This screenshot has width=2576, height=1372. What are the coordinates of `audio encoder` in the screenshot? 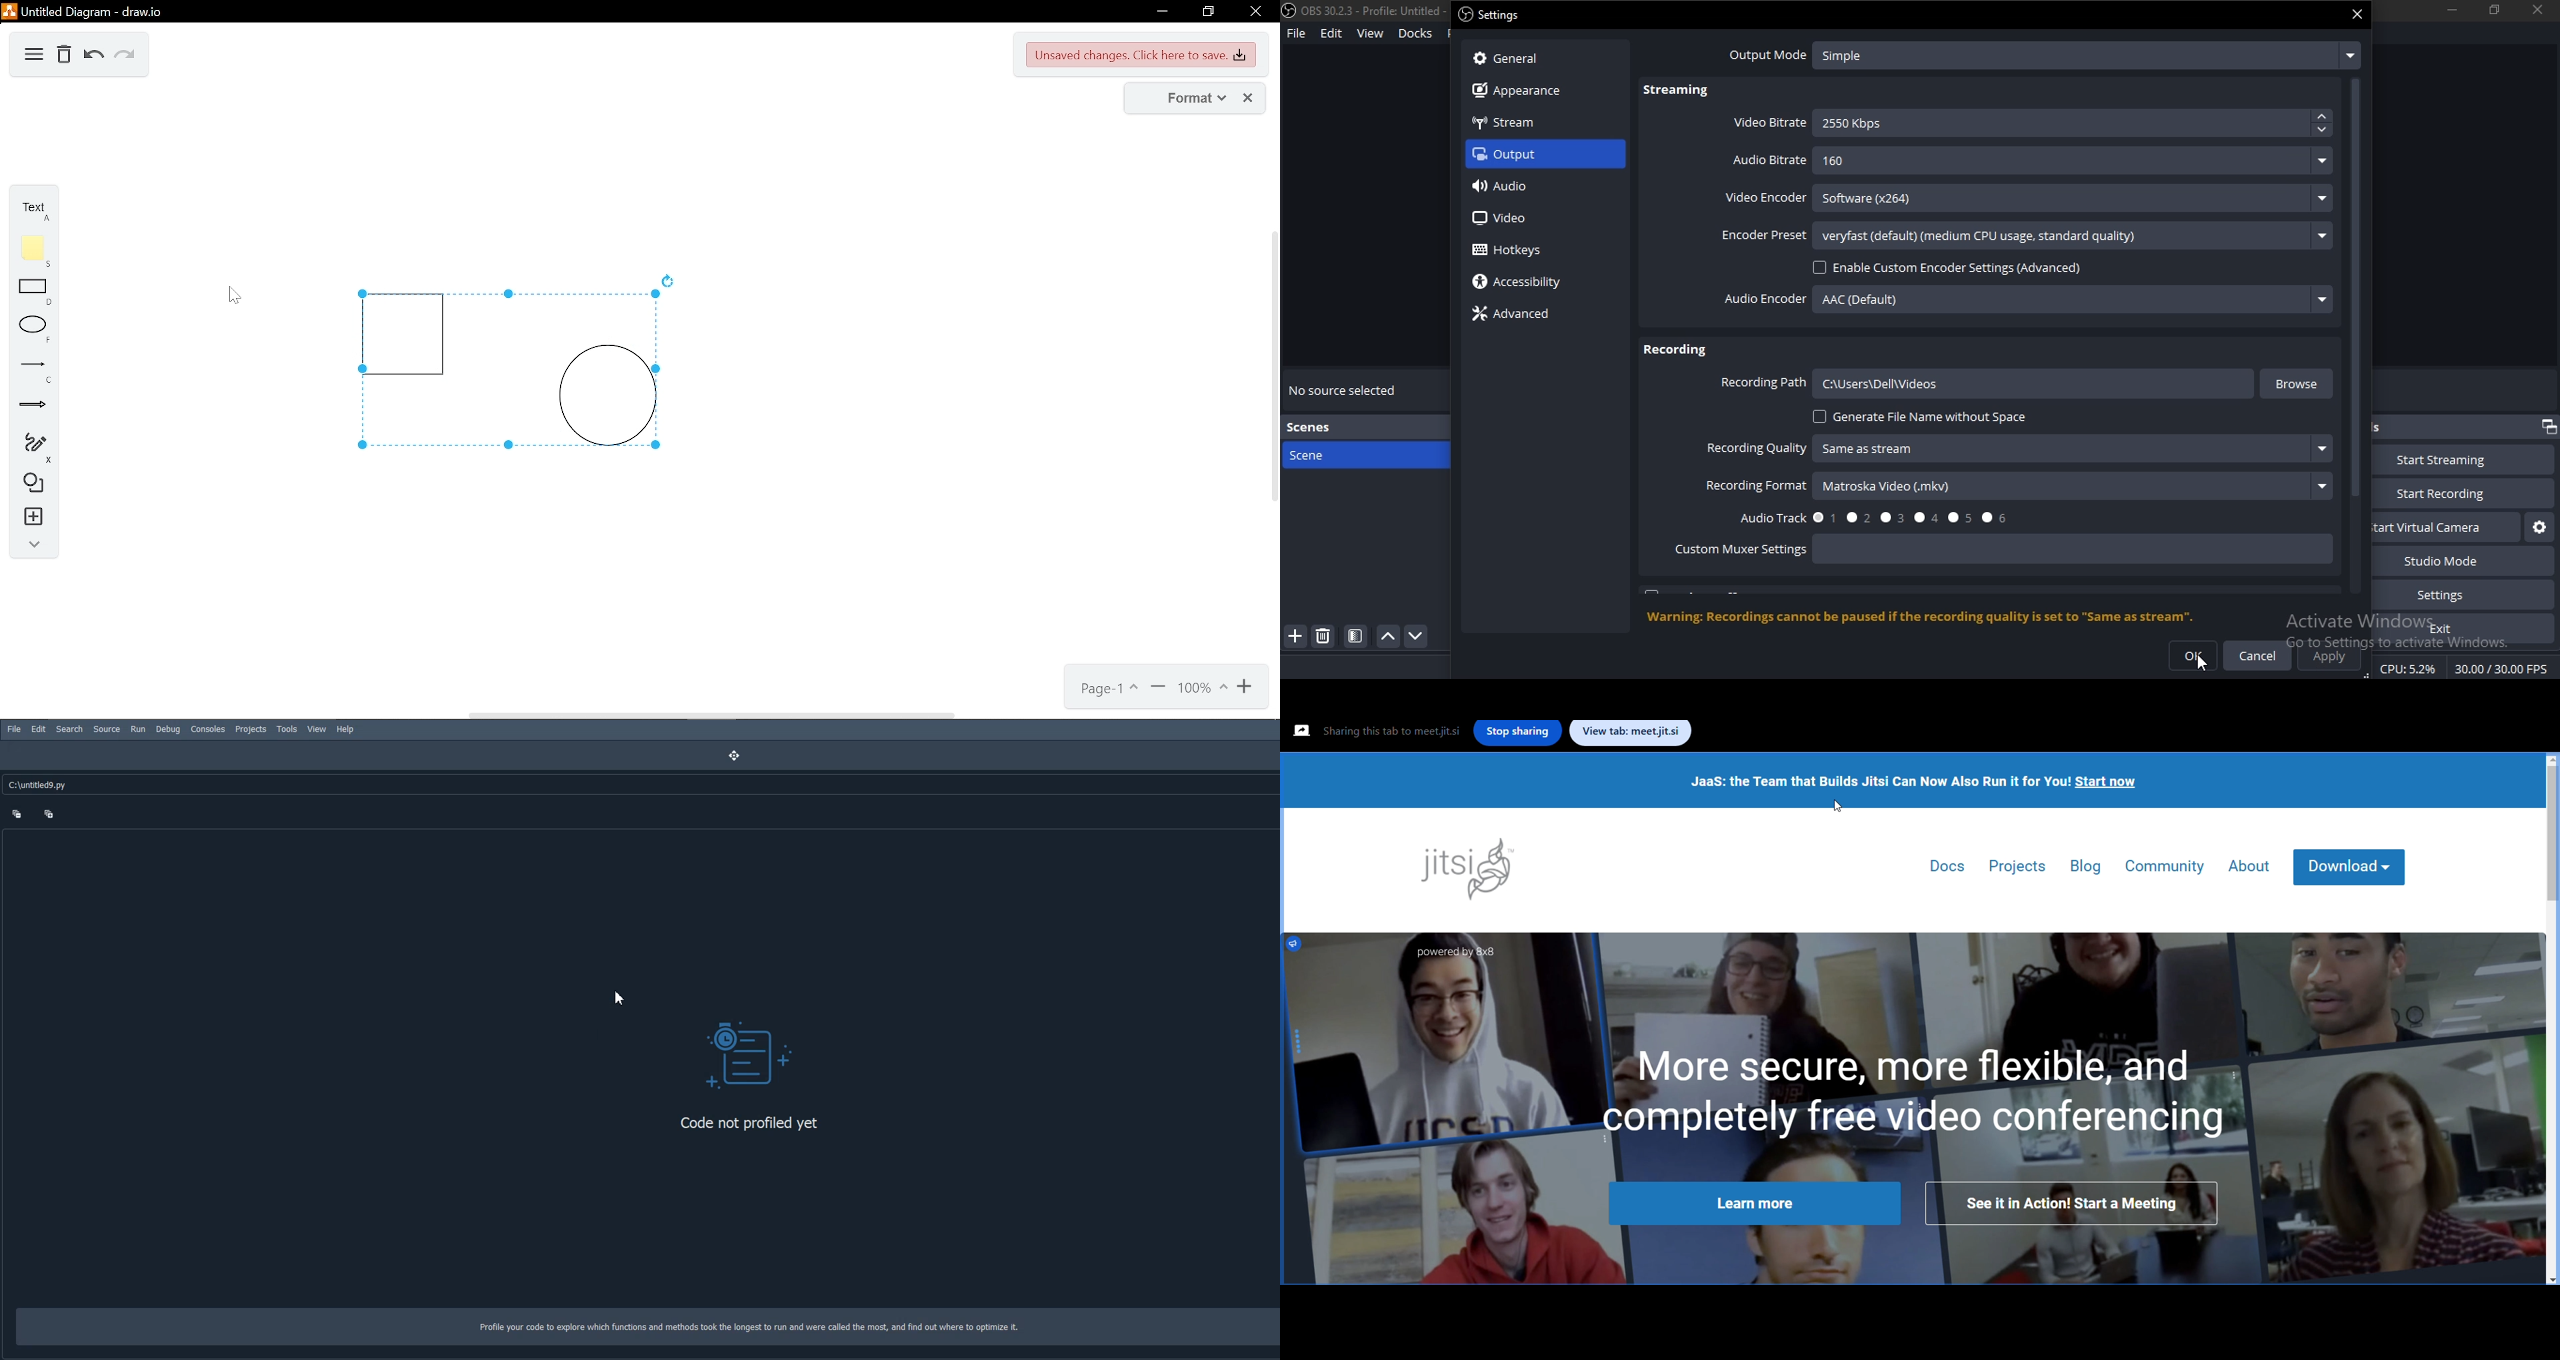 It's located at (1763, 299).